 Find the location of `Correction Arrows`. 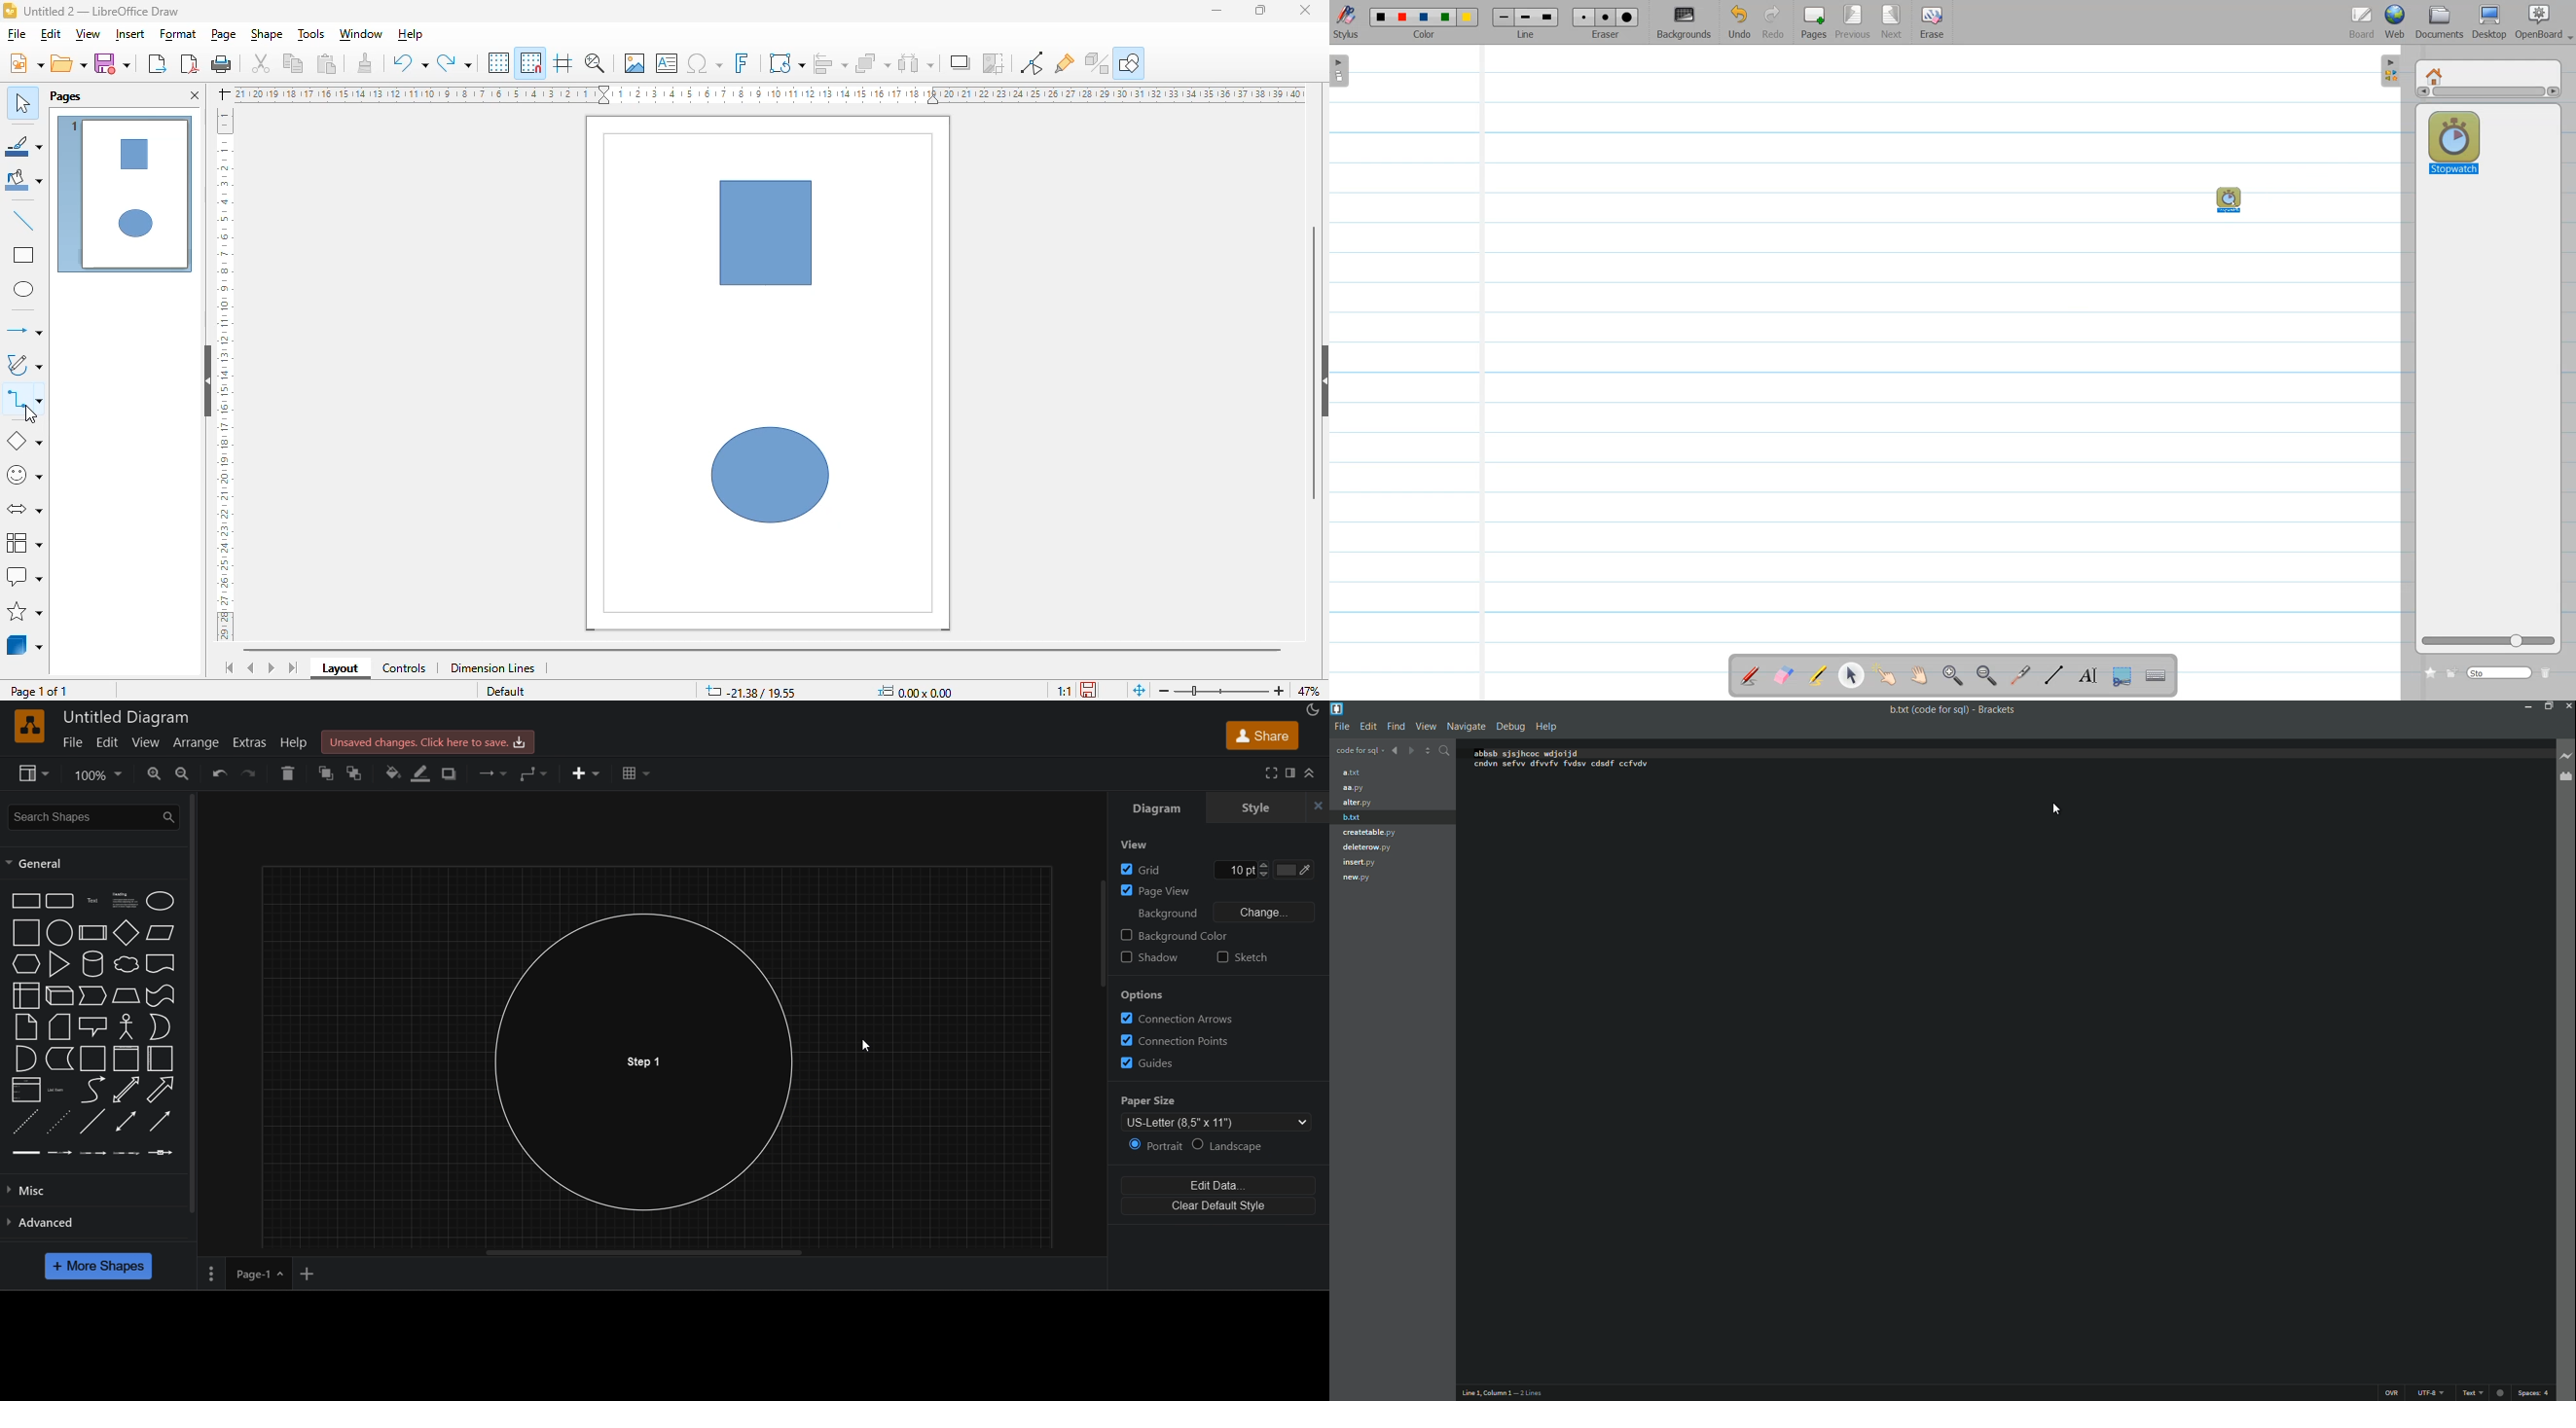

Correction Arrows is located at coordinates (1187, 1018).